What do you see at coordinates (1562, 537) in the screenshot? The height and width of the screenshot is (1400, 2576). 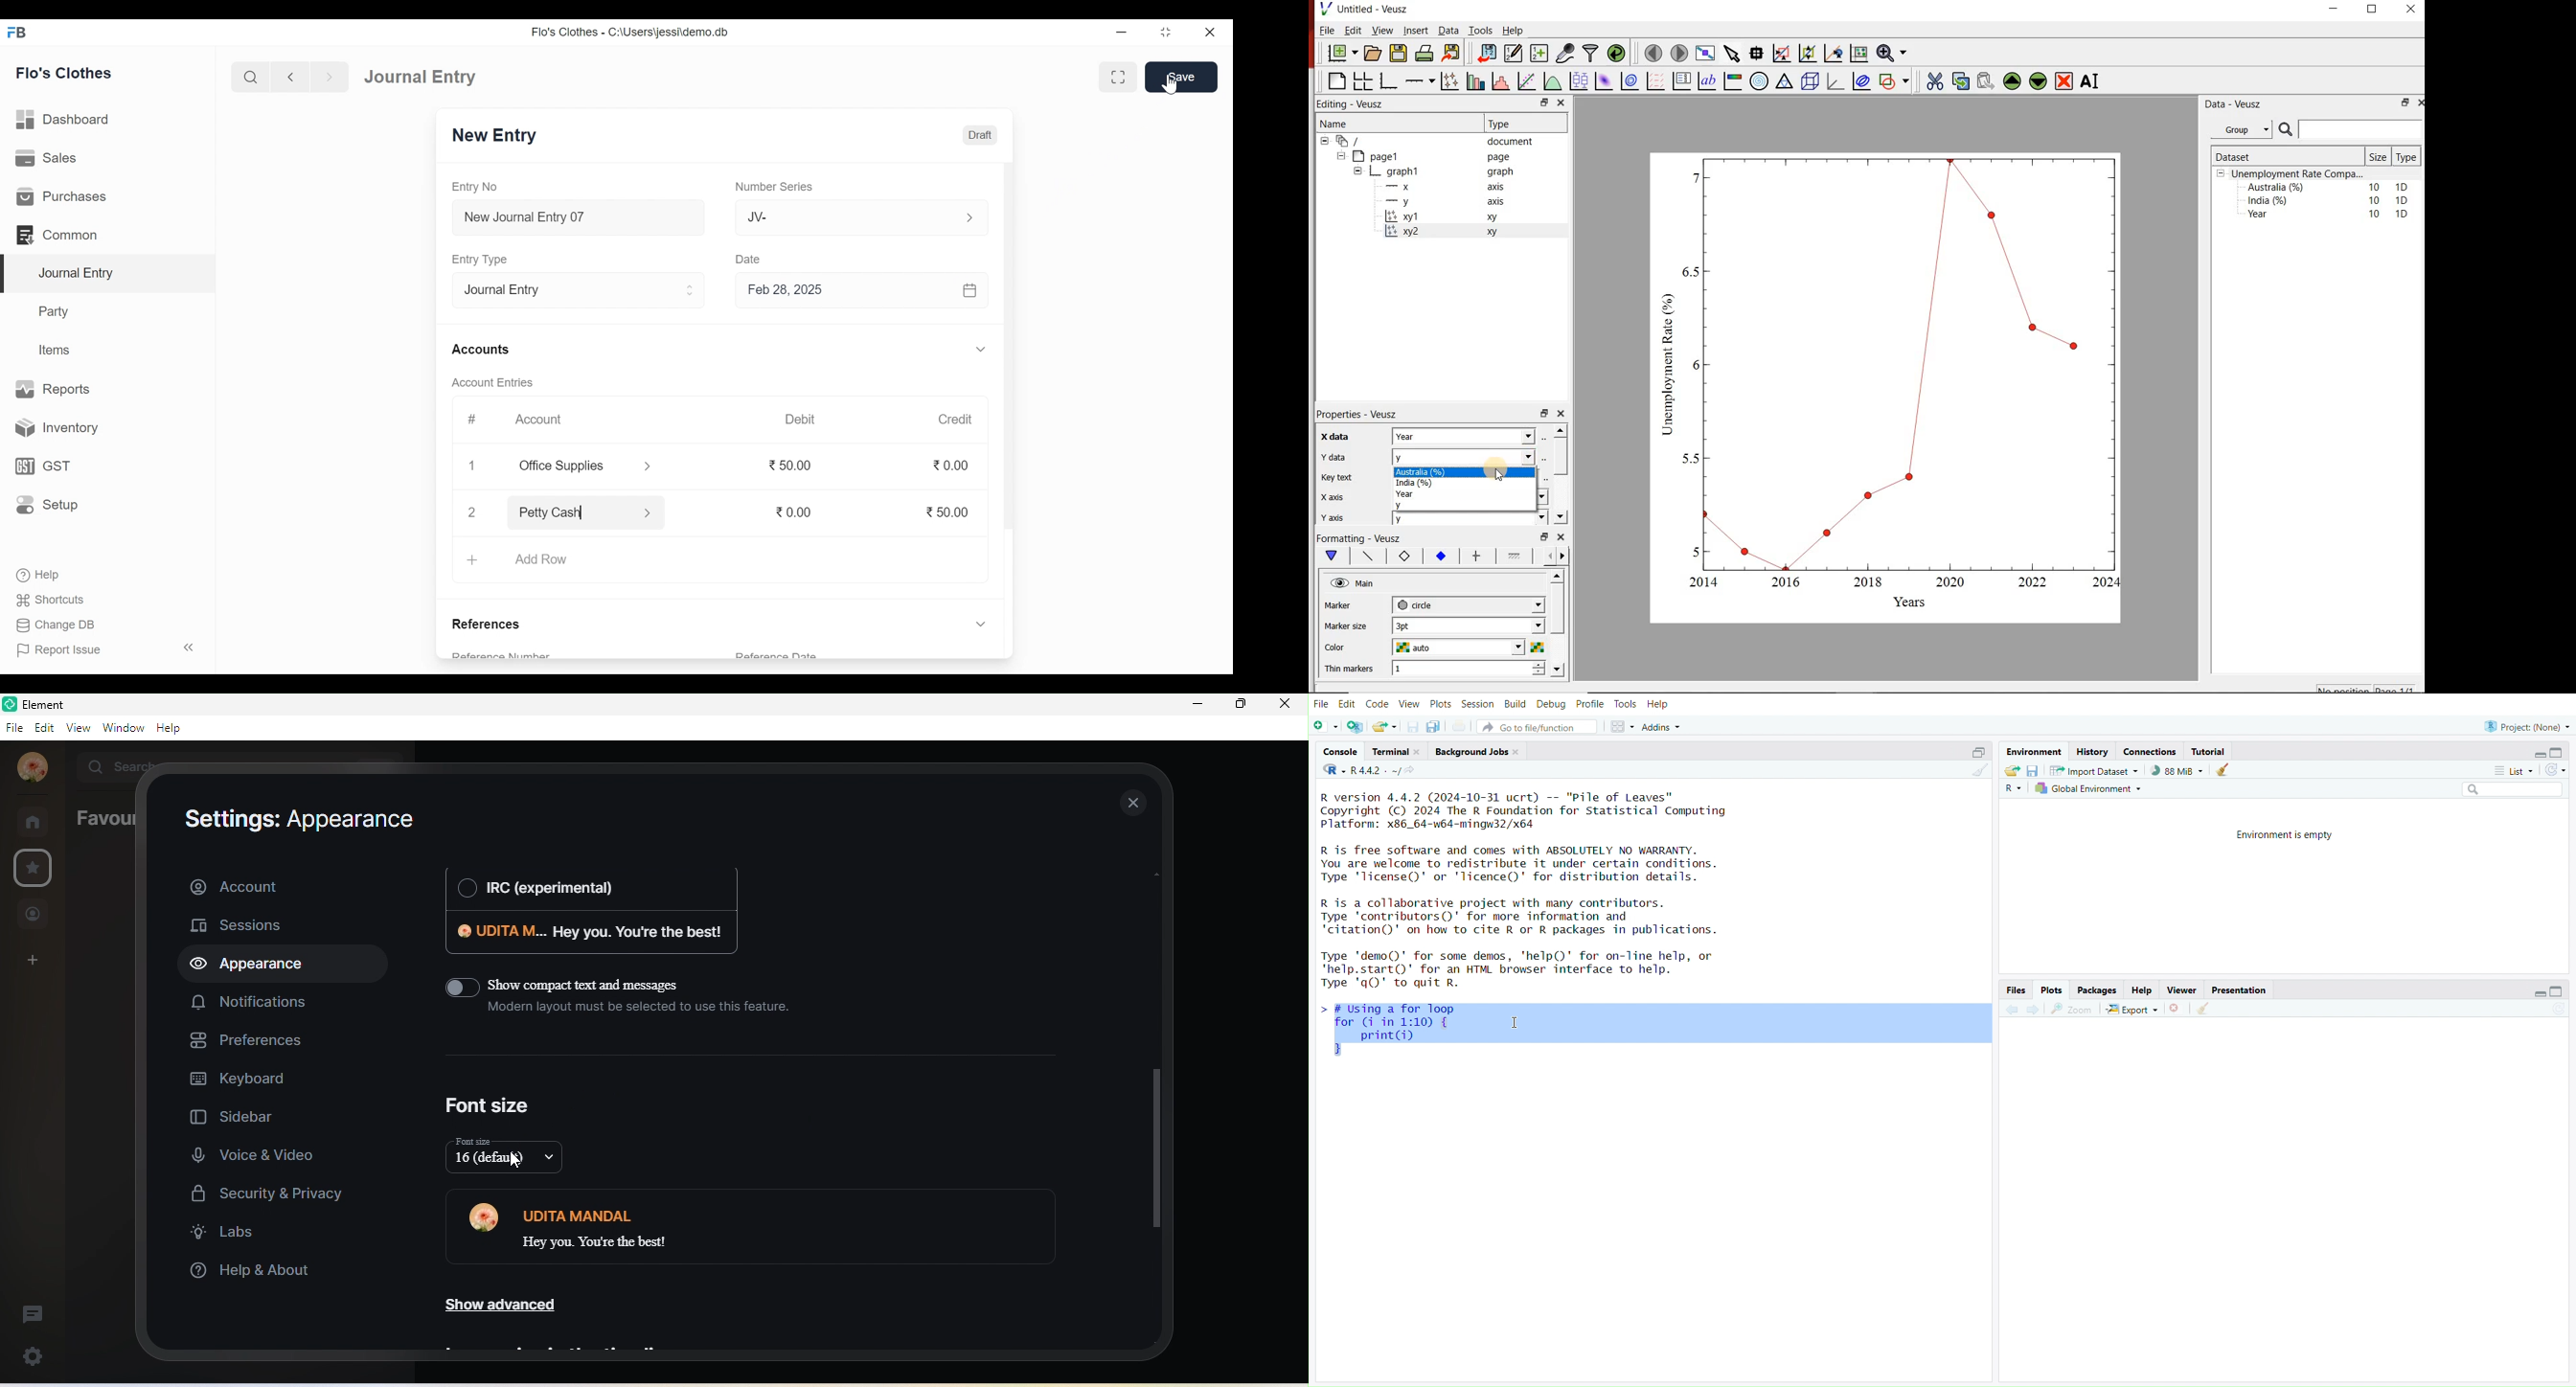 I see `close` at bounding box center [1562, 537].